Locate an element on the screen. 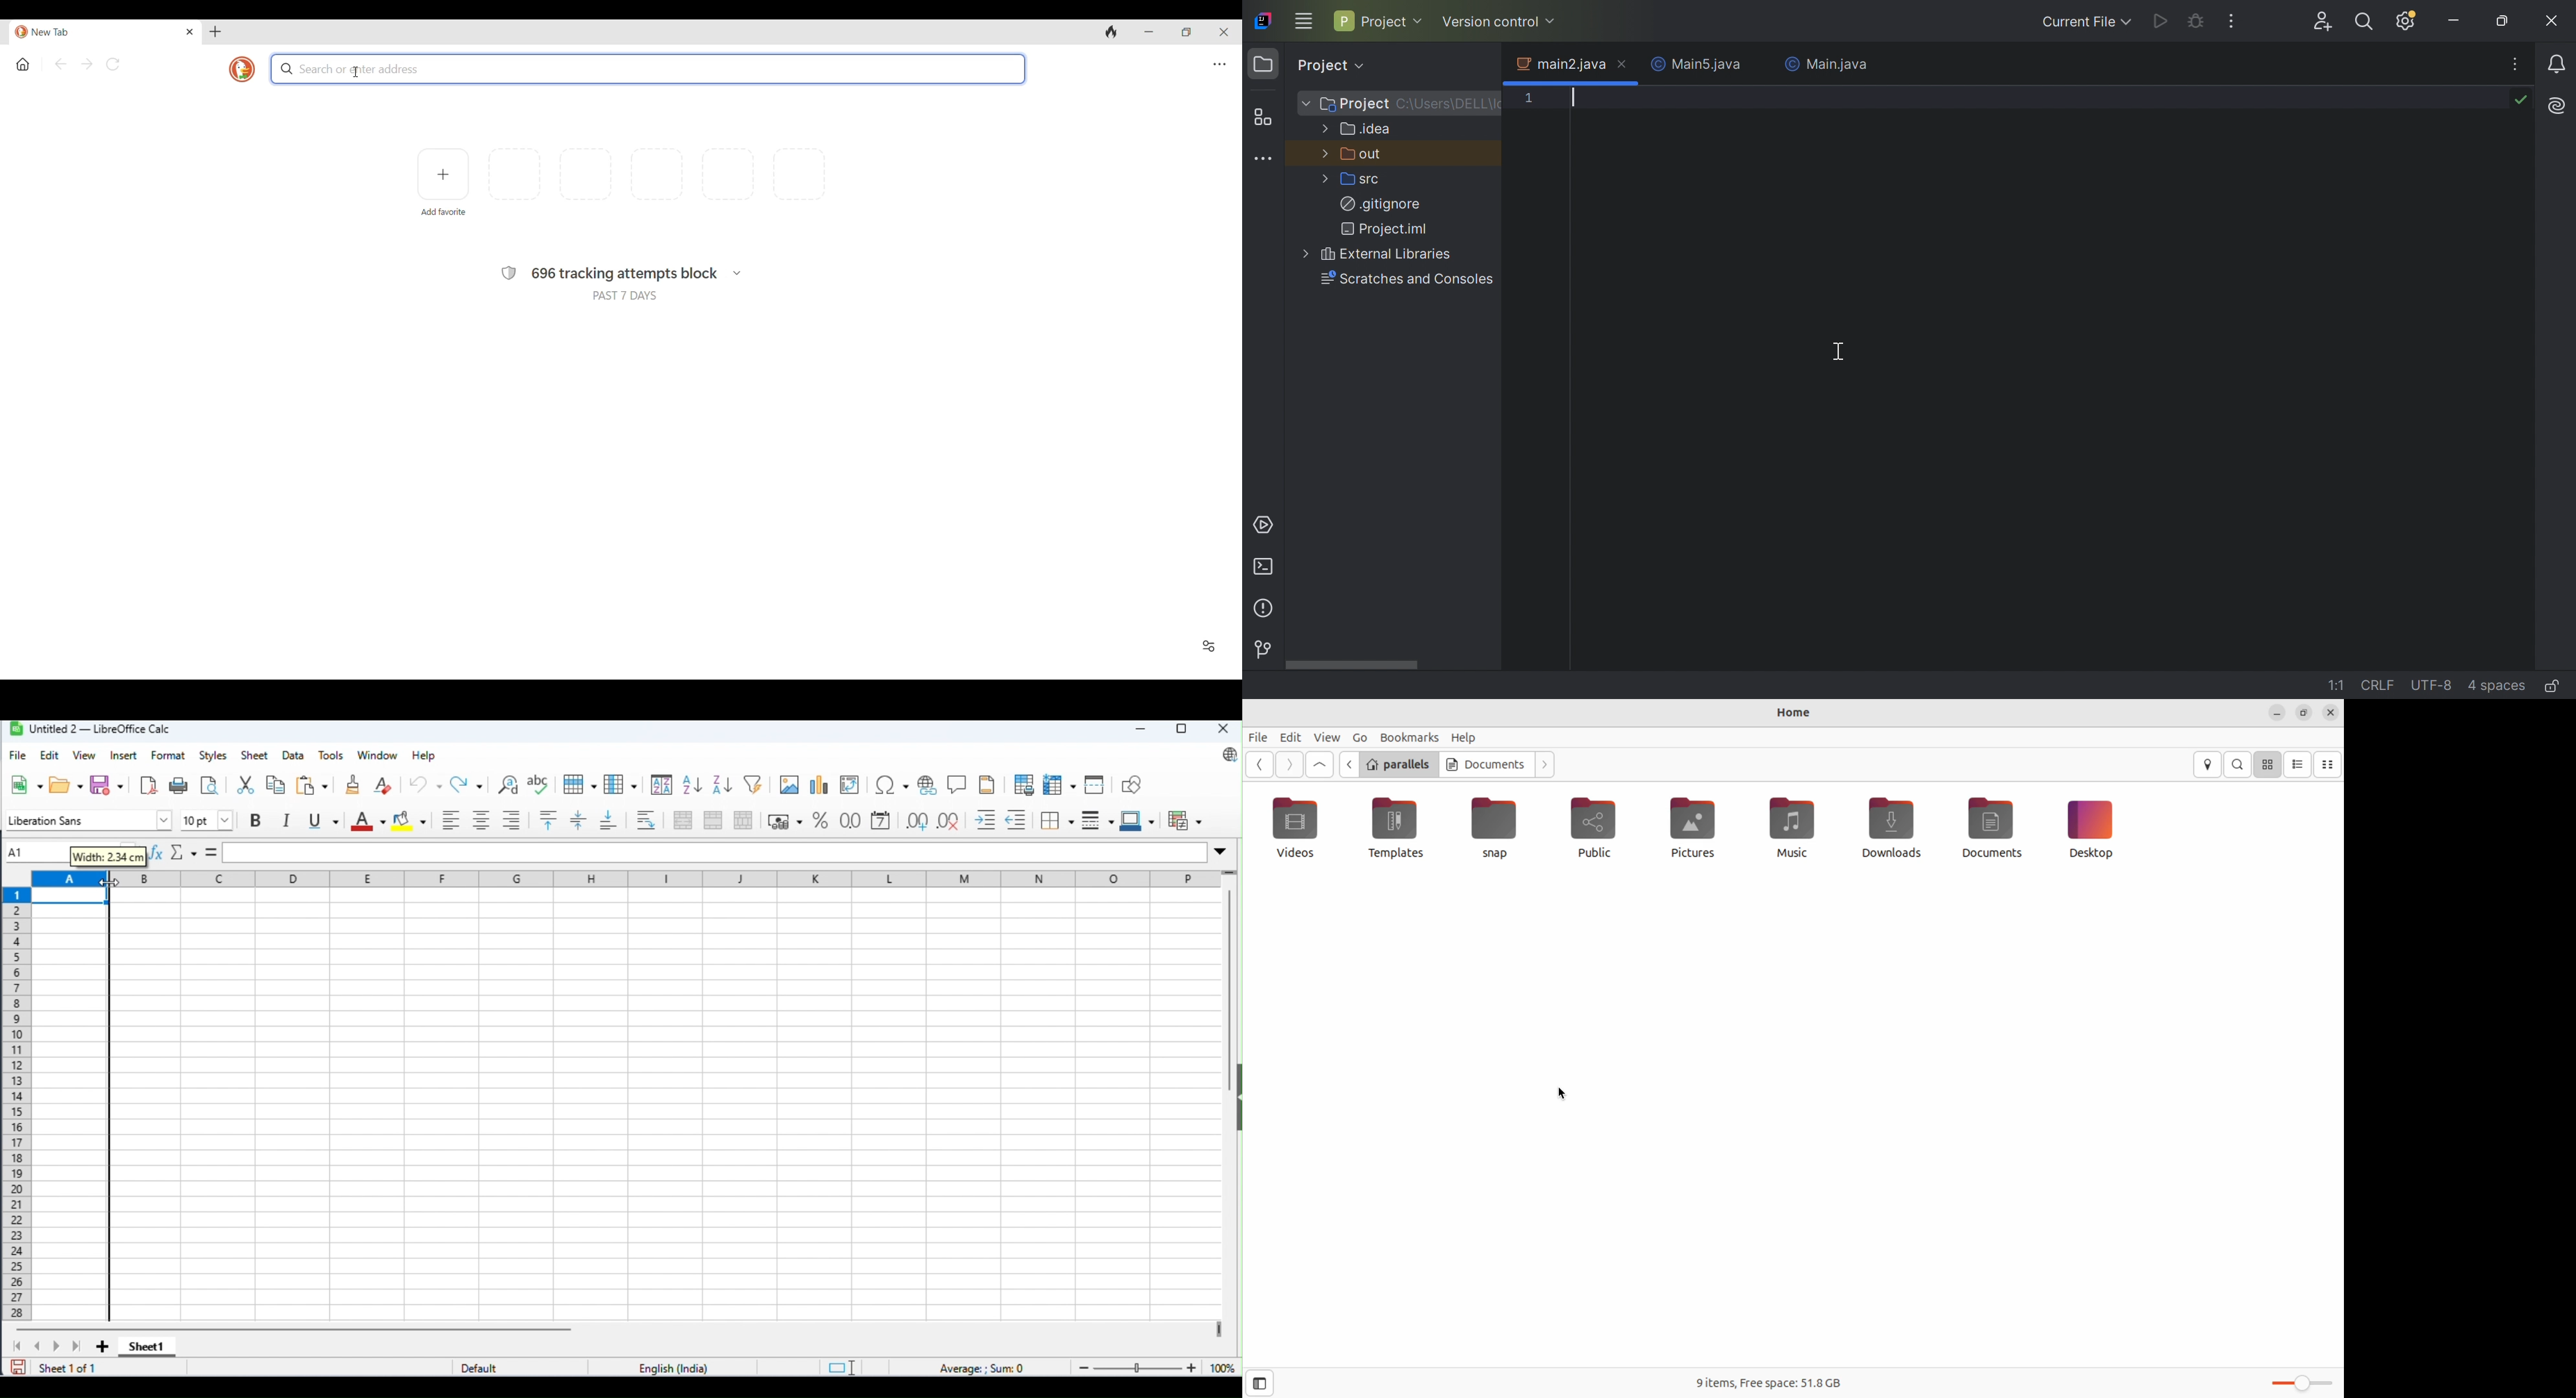 The image size is (2576, 1400). More actions is located at coordinates (2233, 22).